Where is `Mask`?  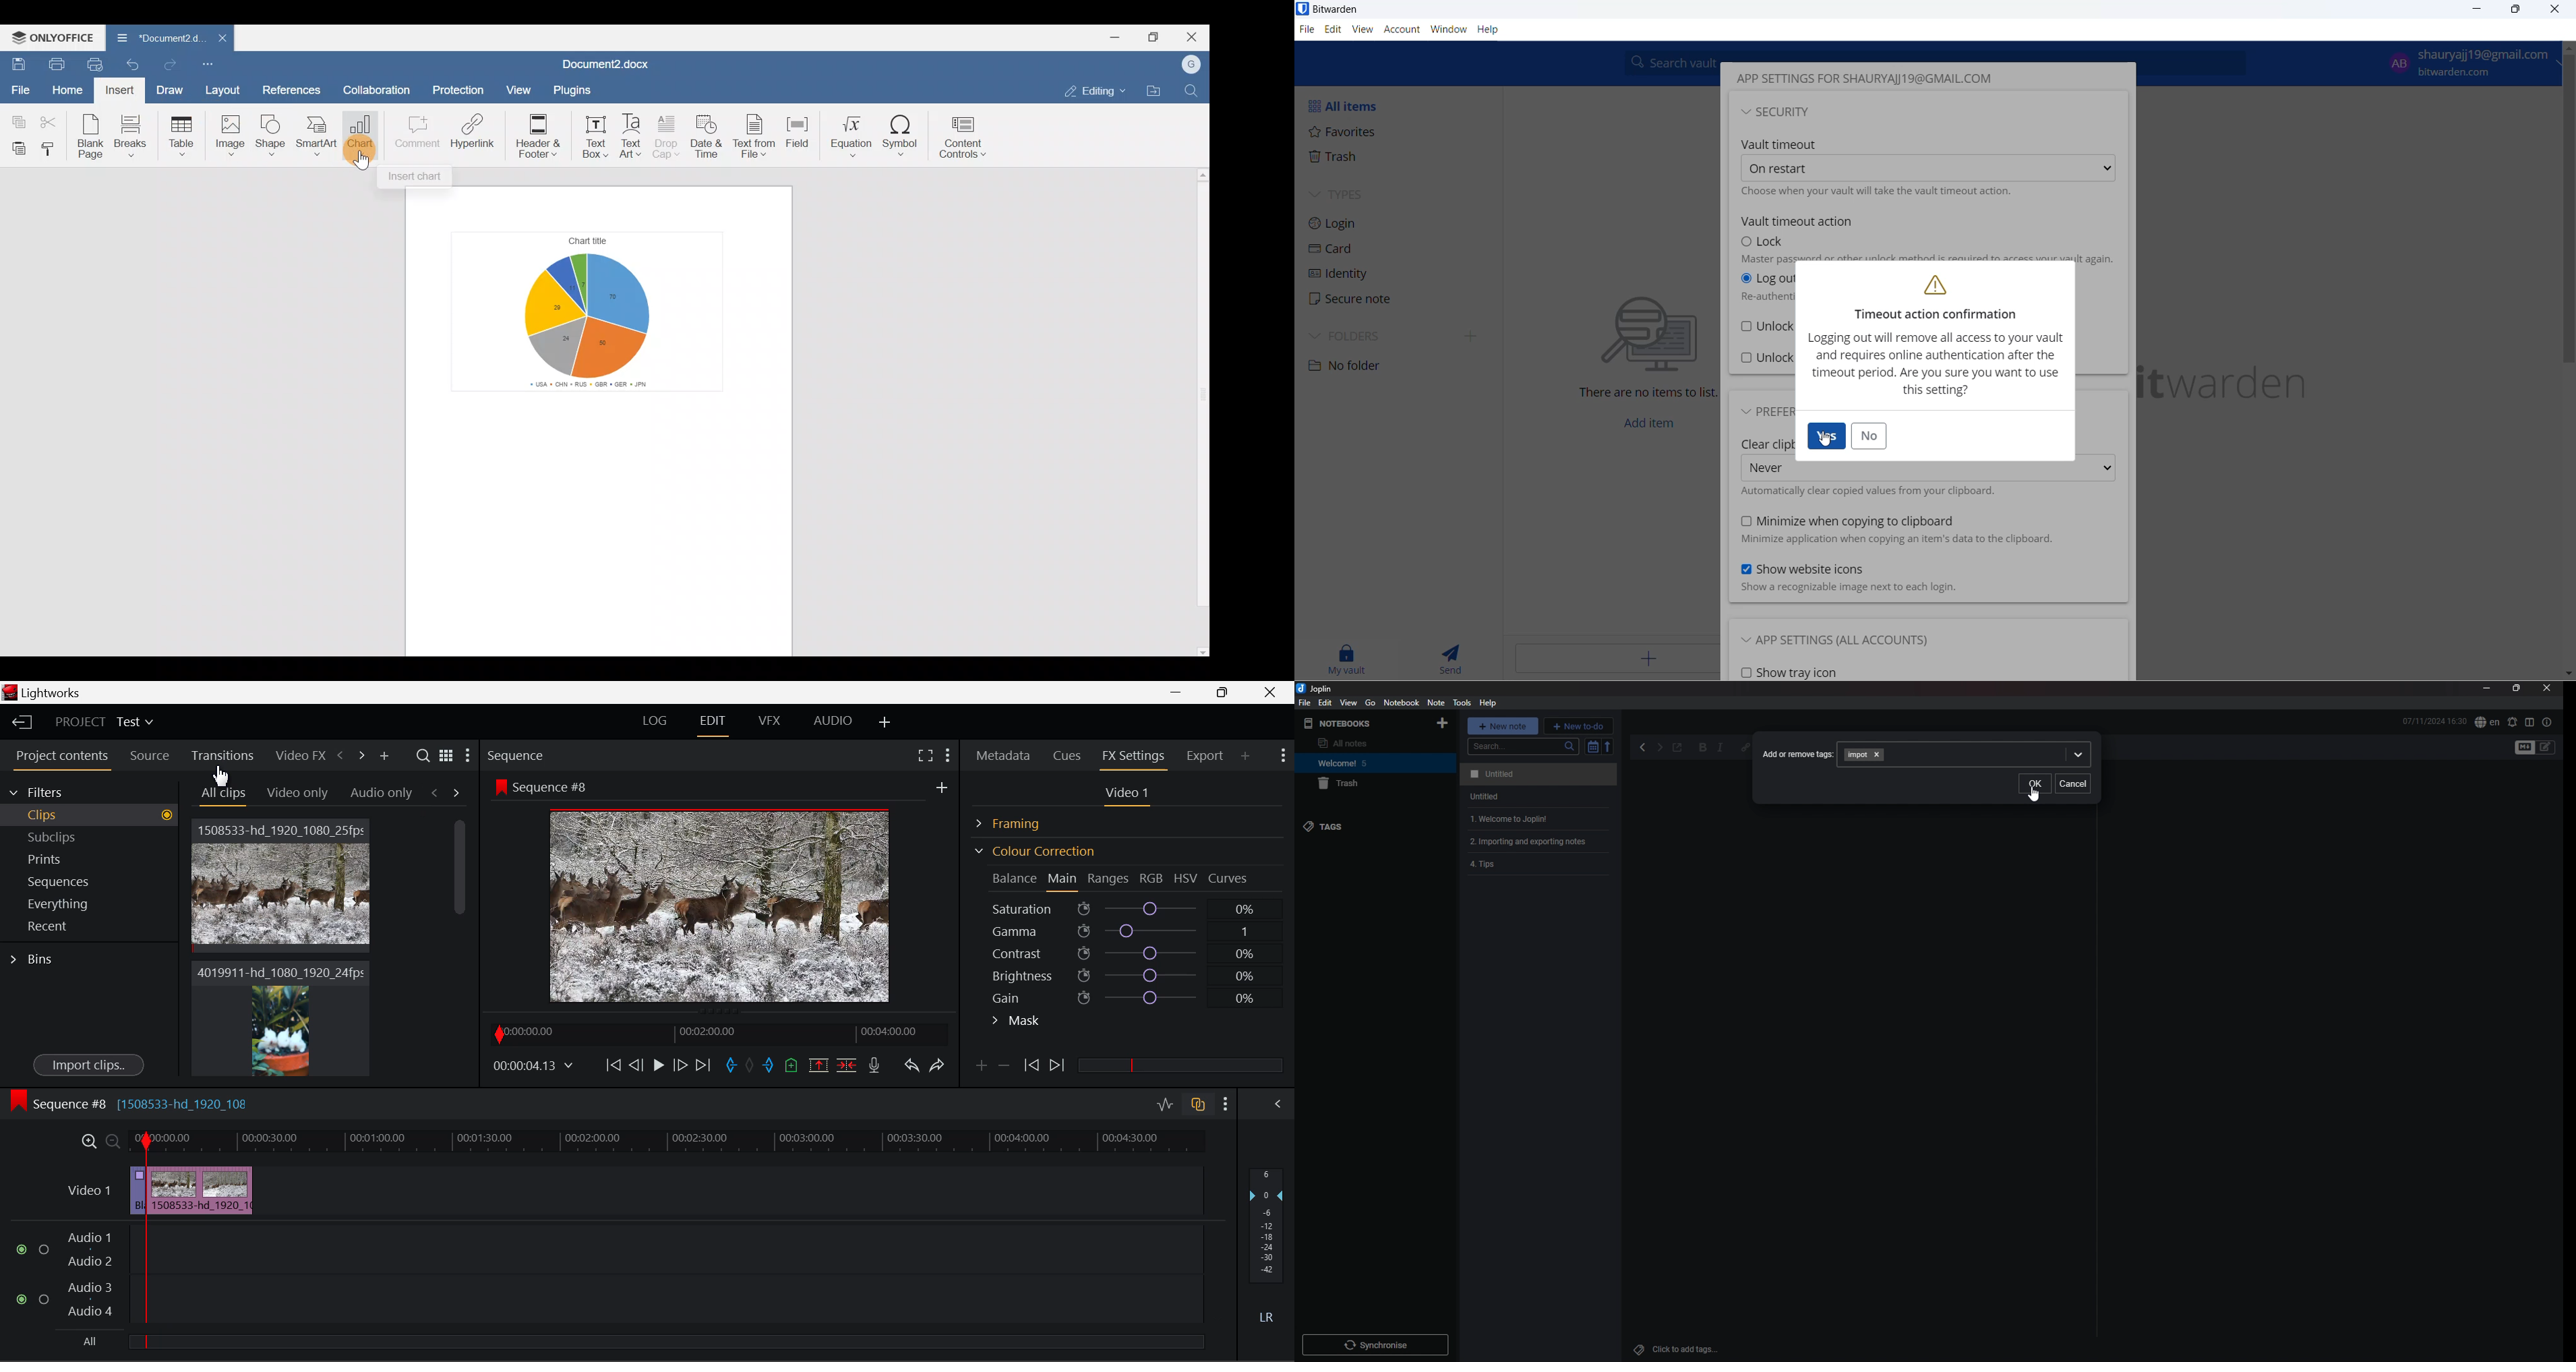 Mask is located at coordinates (1017, 1022).